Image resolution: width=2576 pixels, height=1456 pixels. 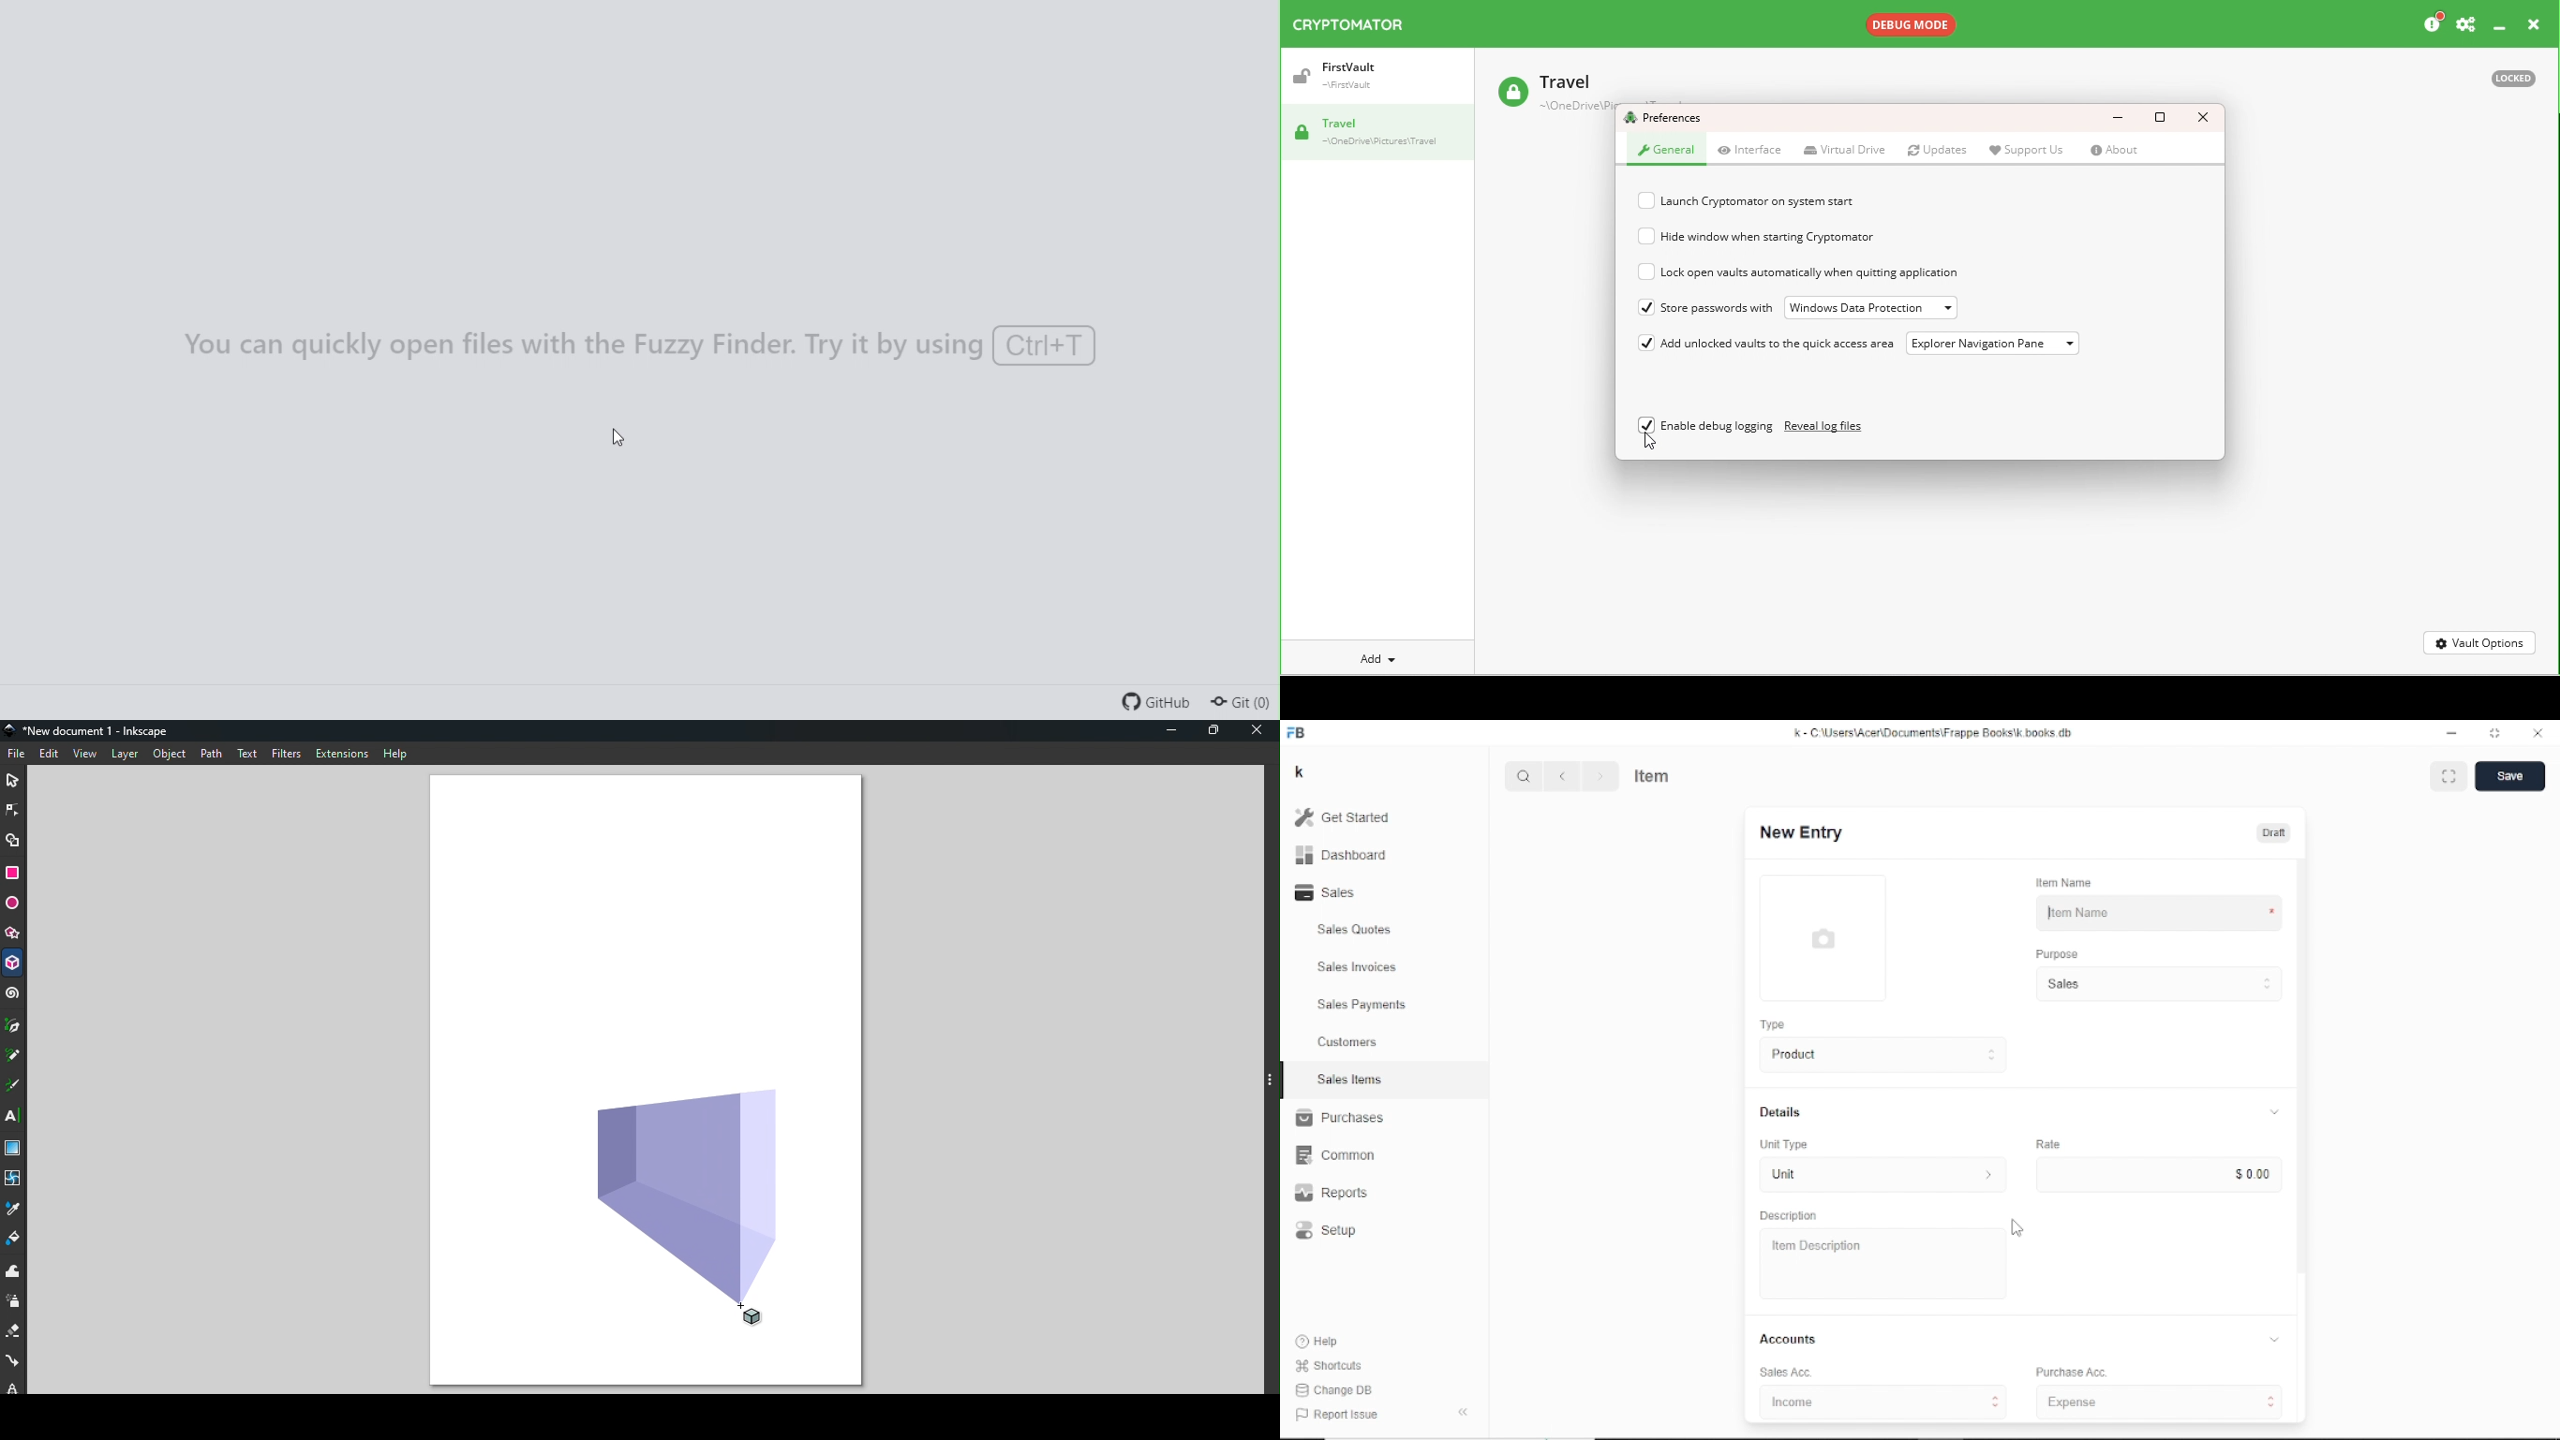 I want to click on Report issue, so click(x=1334, y=1413).